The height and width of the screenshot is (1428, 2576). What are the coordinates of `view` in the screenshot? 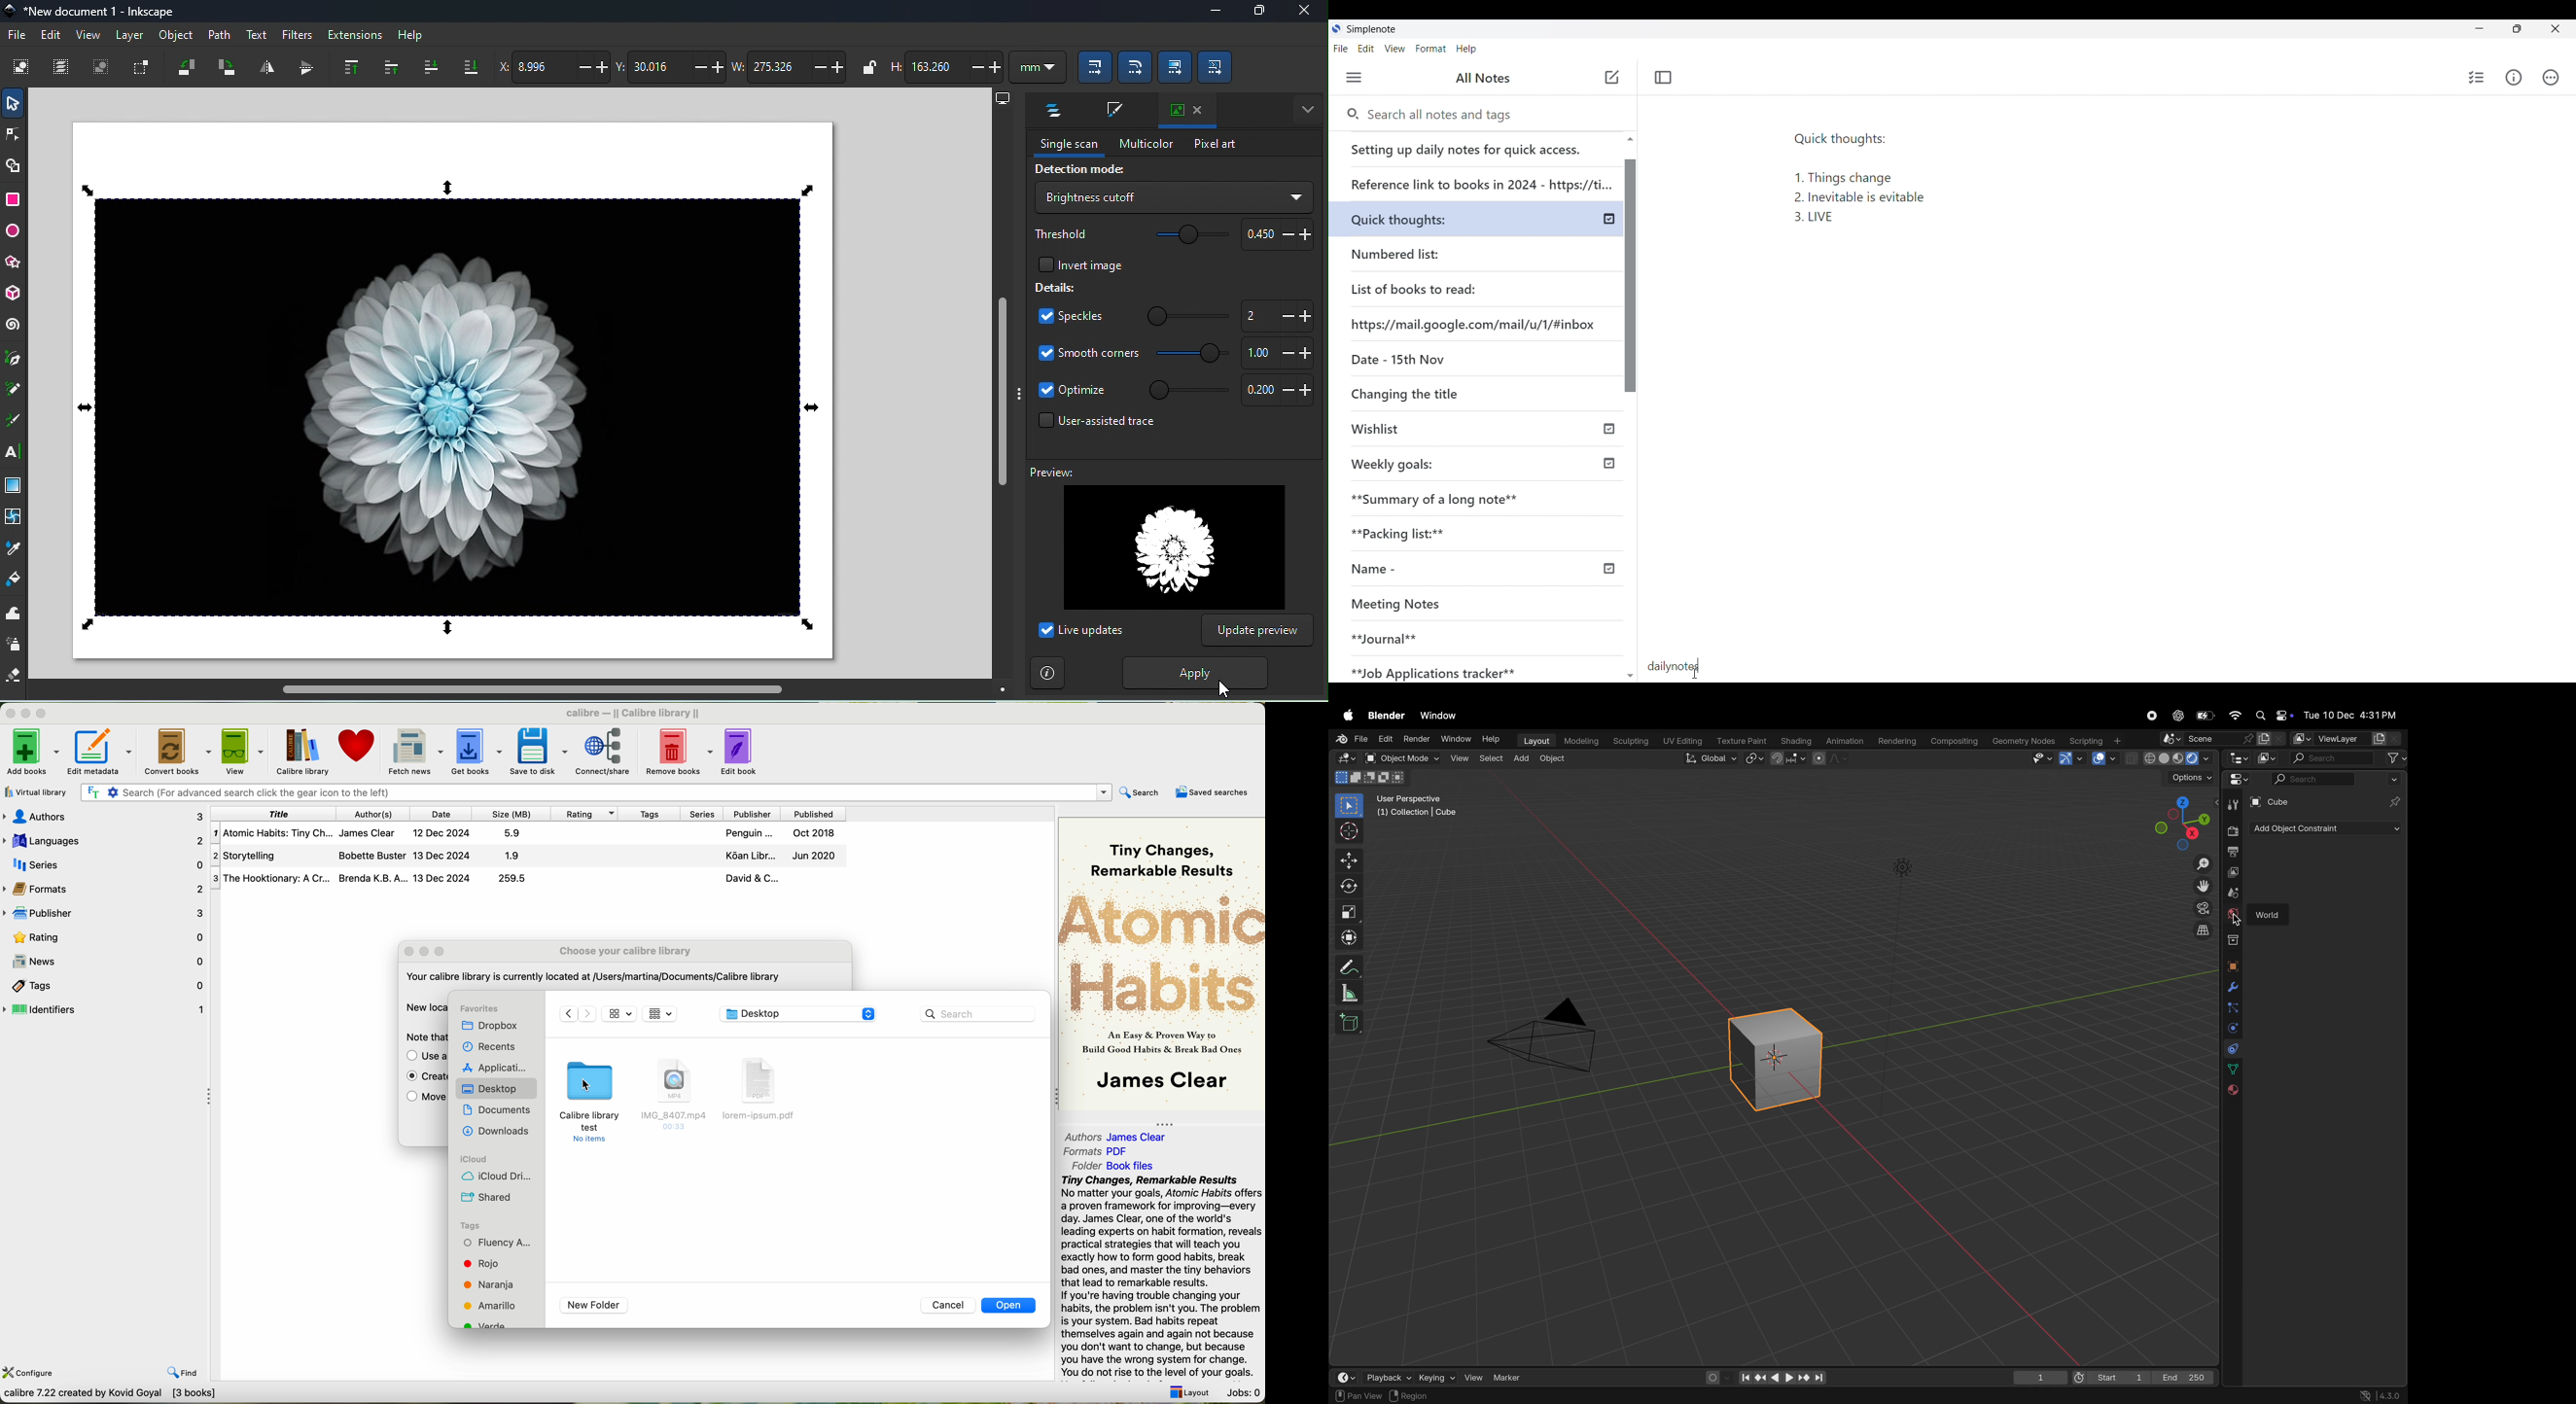 It's located at (1474, 1376).